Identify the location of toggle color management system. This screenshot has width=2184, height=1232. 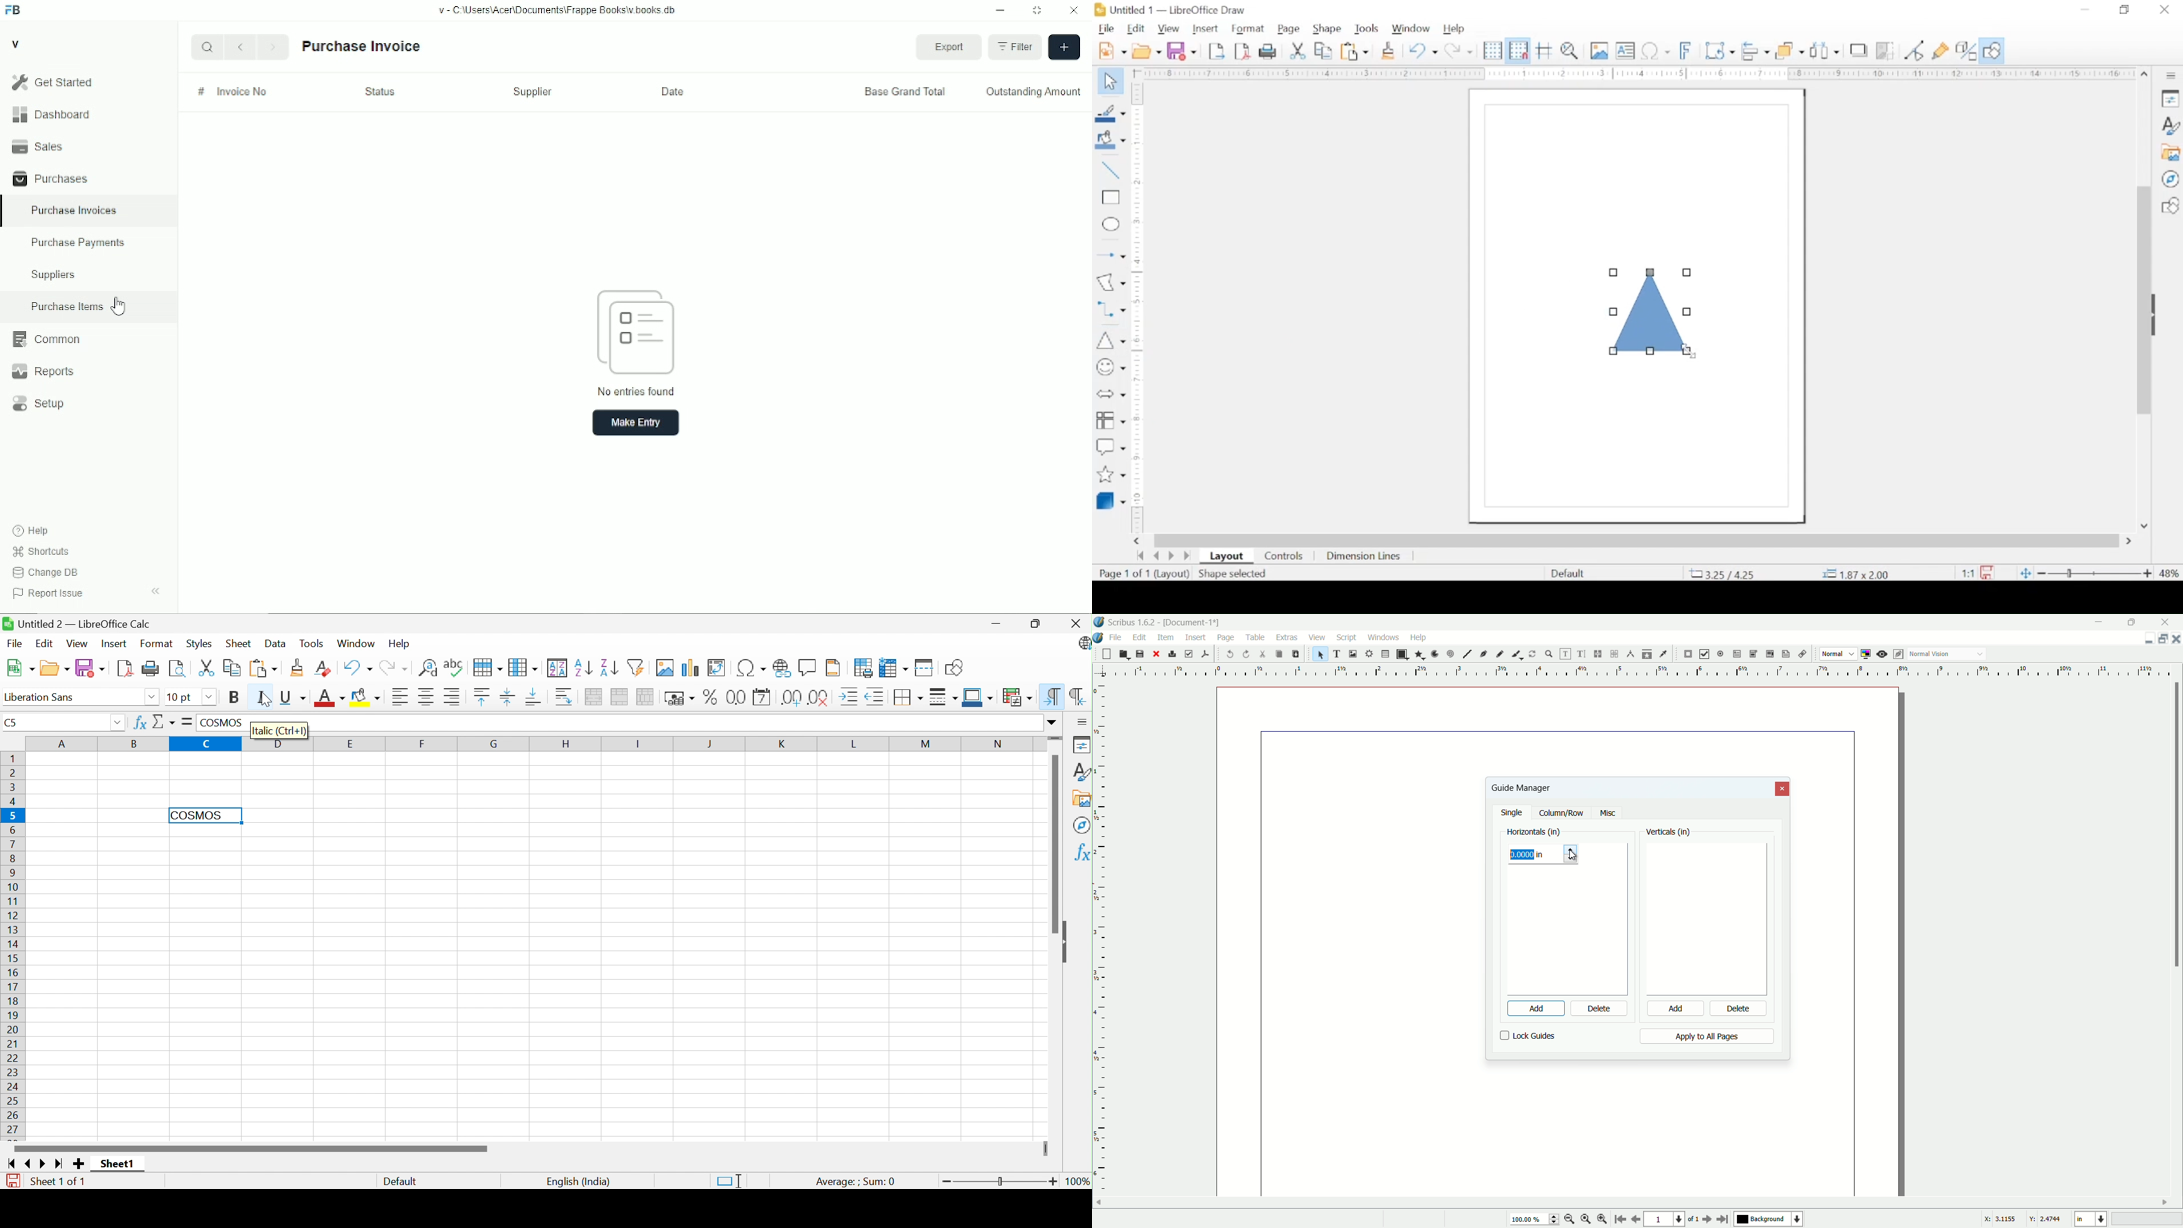
(1867, 654).